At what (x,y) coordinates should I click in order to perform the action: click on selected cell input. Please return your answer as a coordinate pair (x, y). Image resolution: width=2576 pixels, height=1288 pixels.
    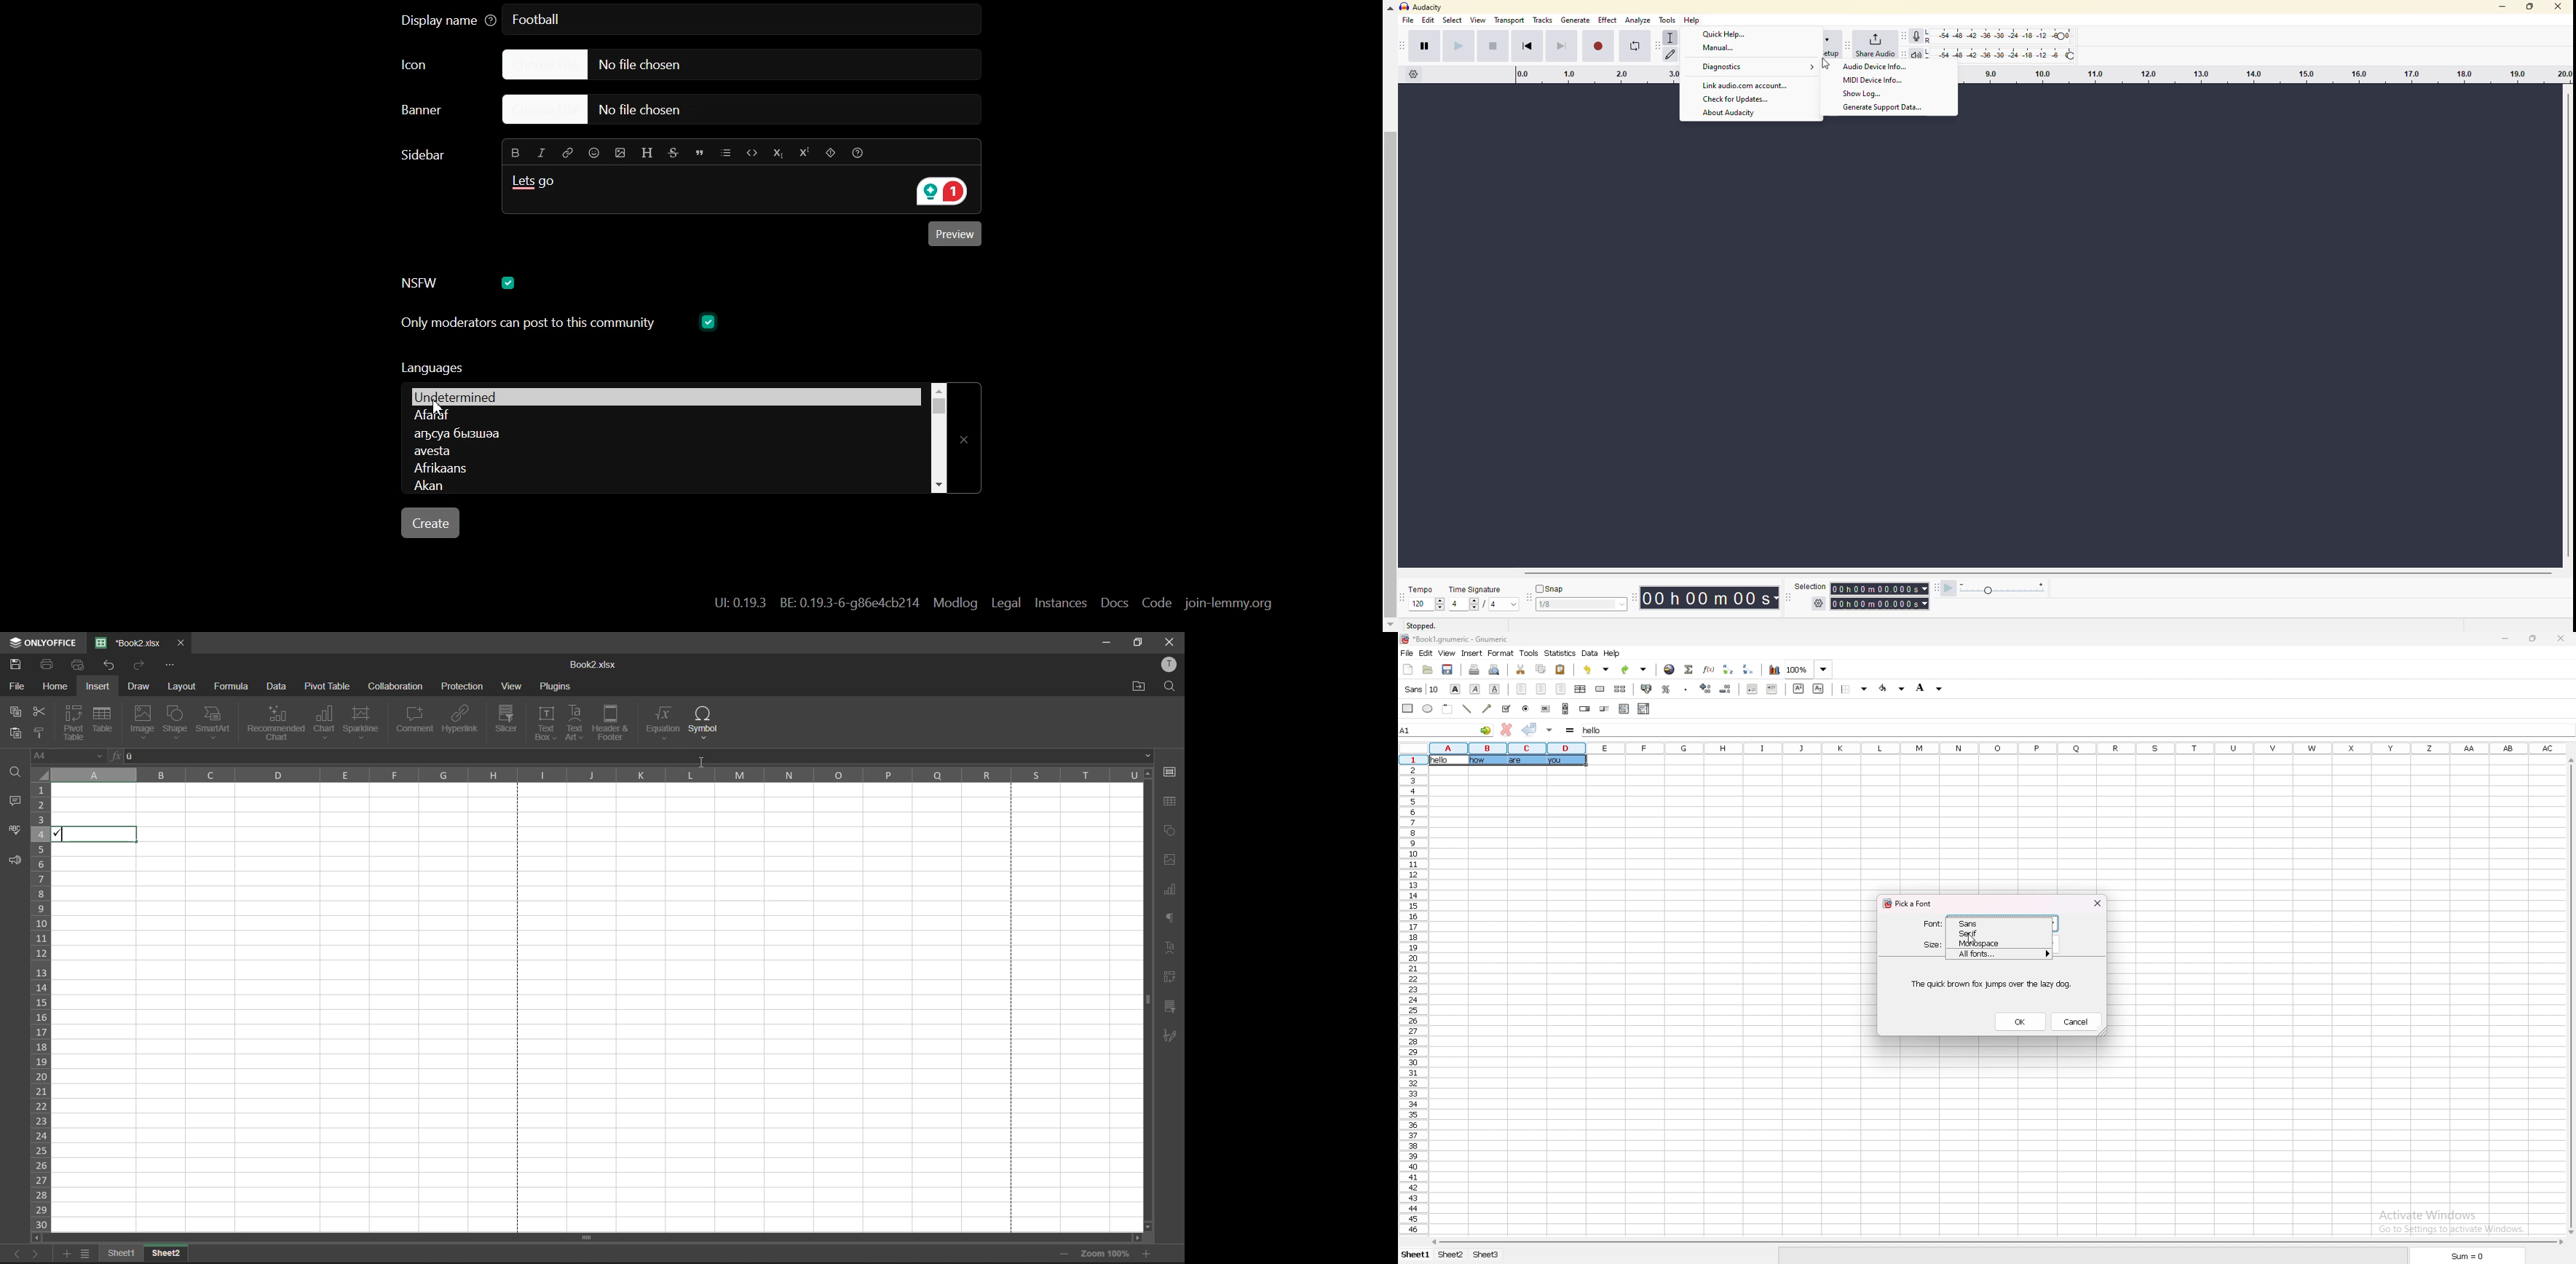
    Looking at the image, I should click on (1597, 730).